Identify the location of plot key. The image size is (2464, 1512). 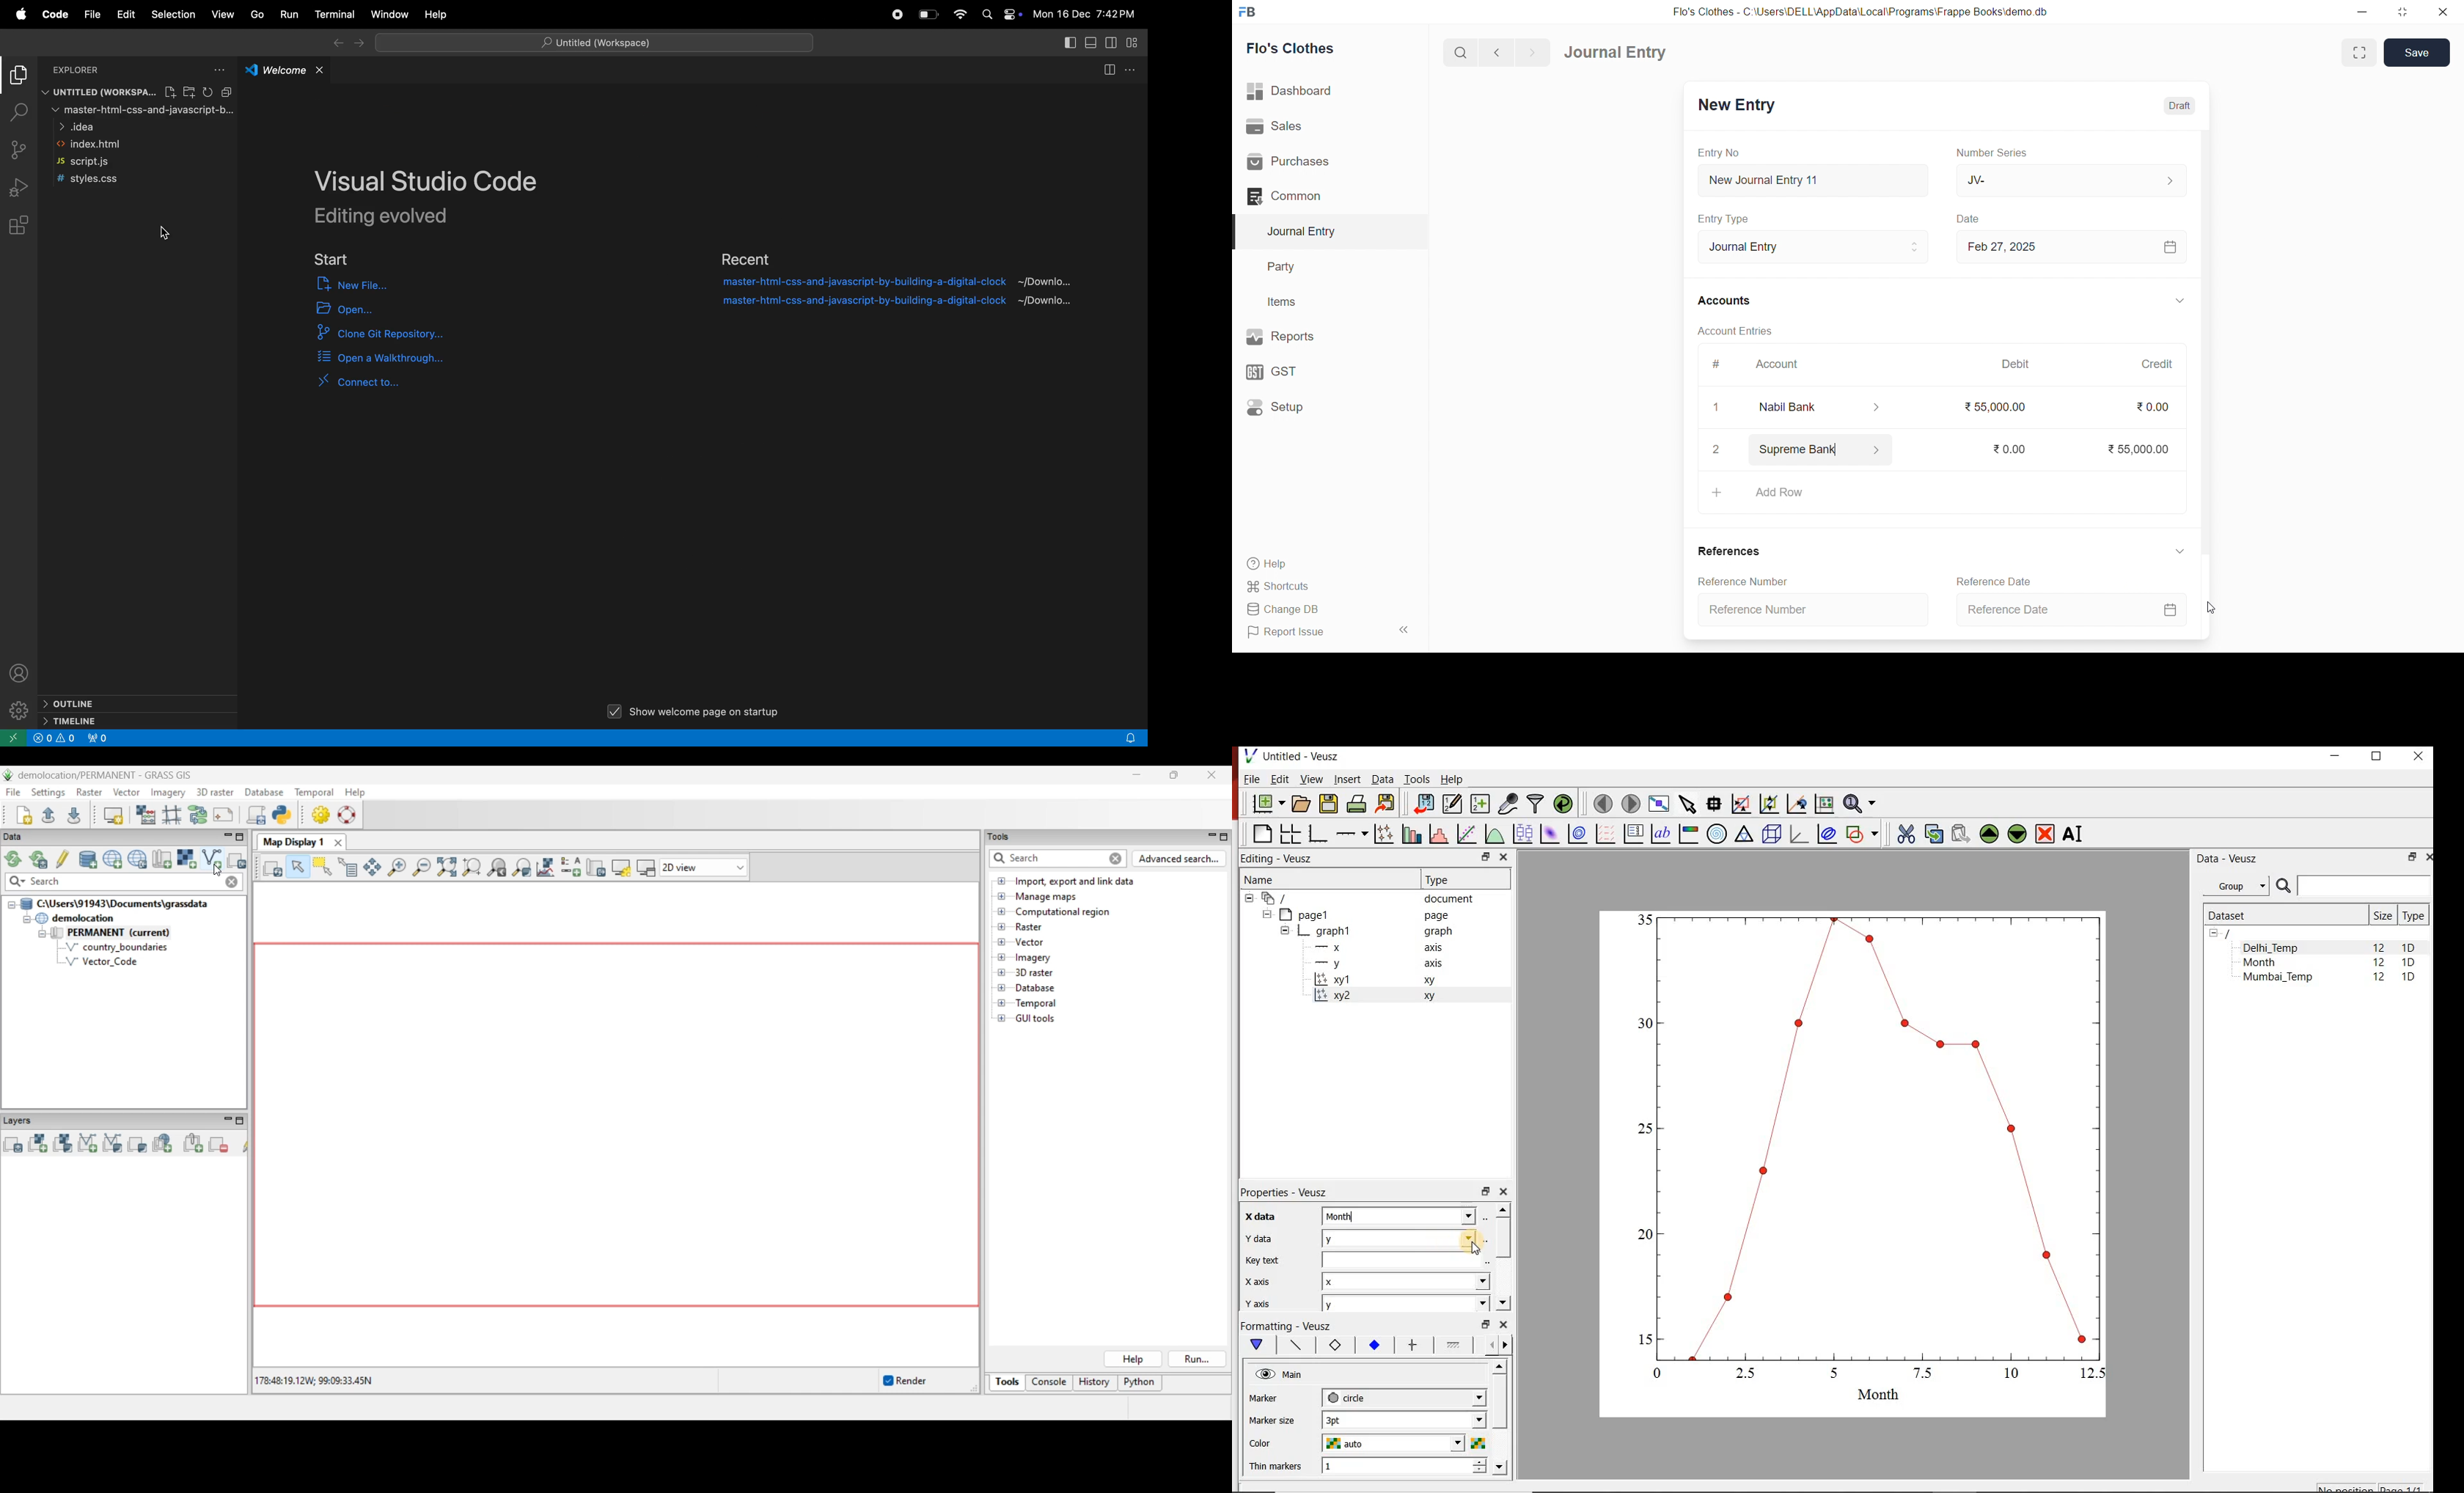
(1632, 834).